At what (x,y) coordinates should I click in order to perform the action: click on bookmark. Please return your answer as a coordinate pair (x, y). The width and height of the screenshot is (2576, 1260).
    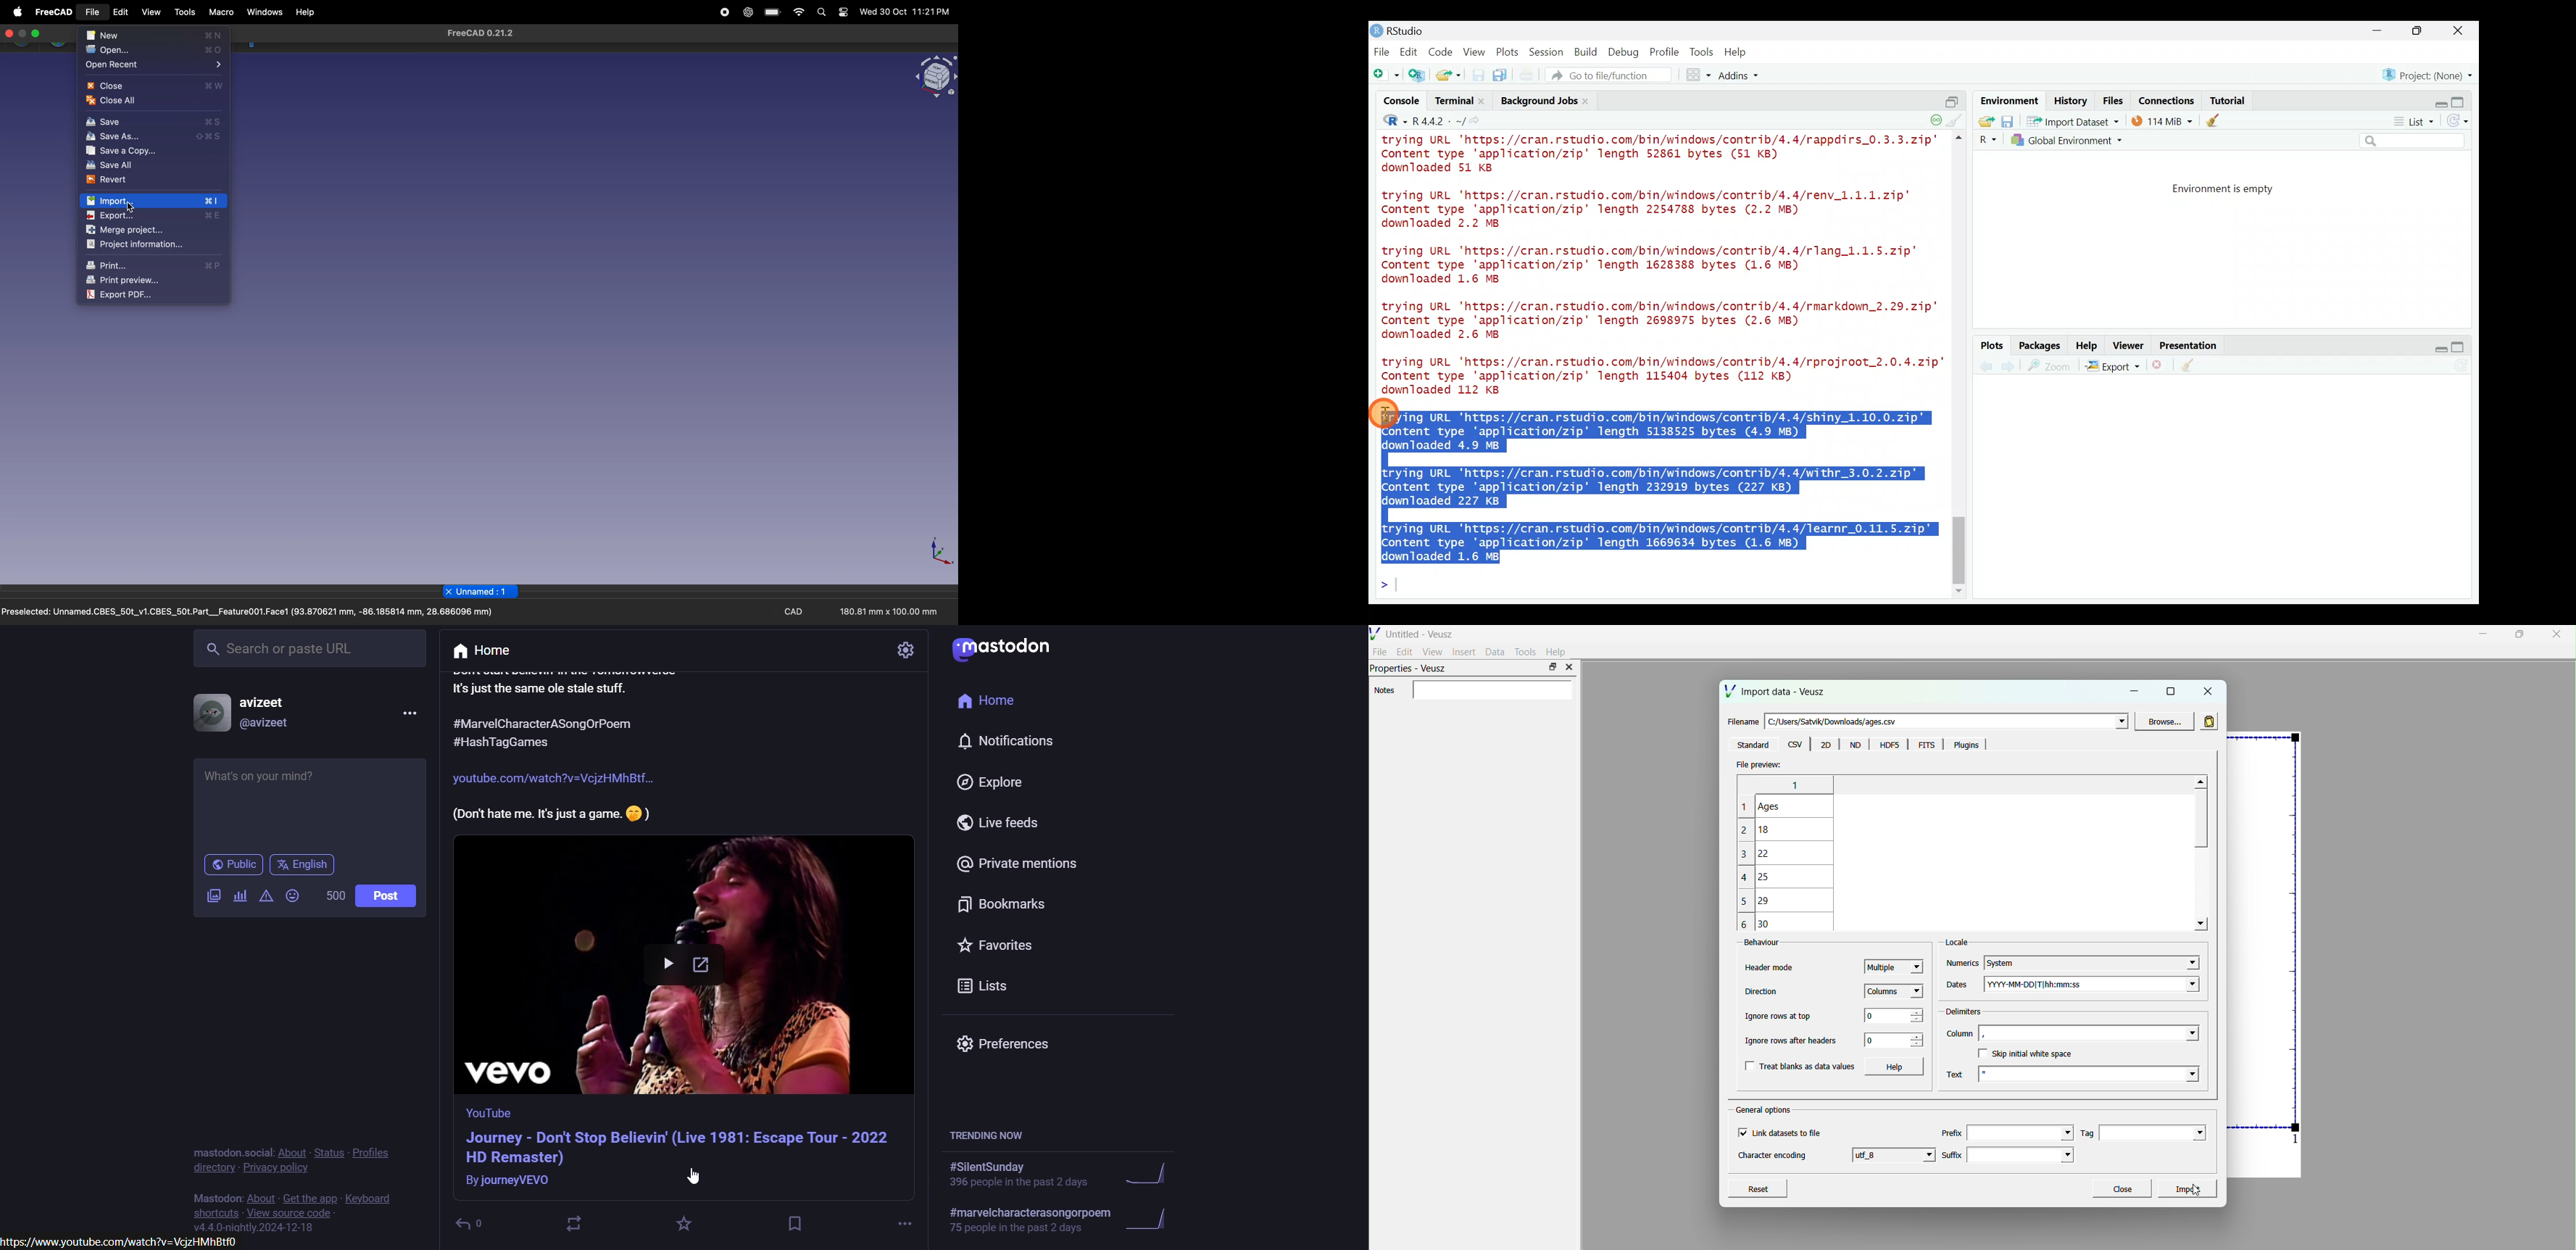
    Looking at the image, I should click on (791, 1222).